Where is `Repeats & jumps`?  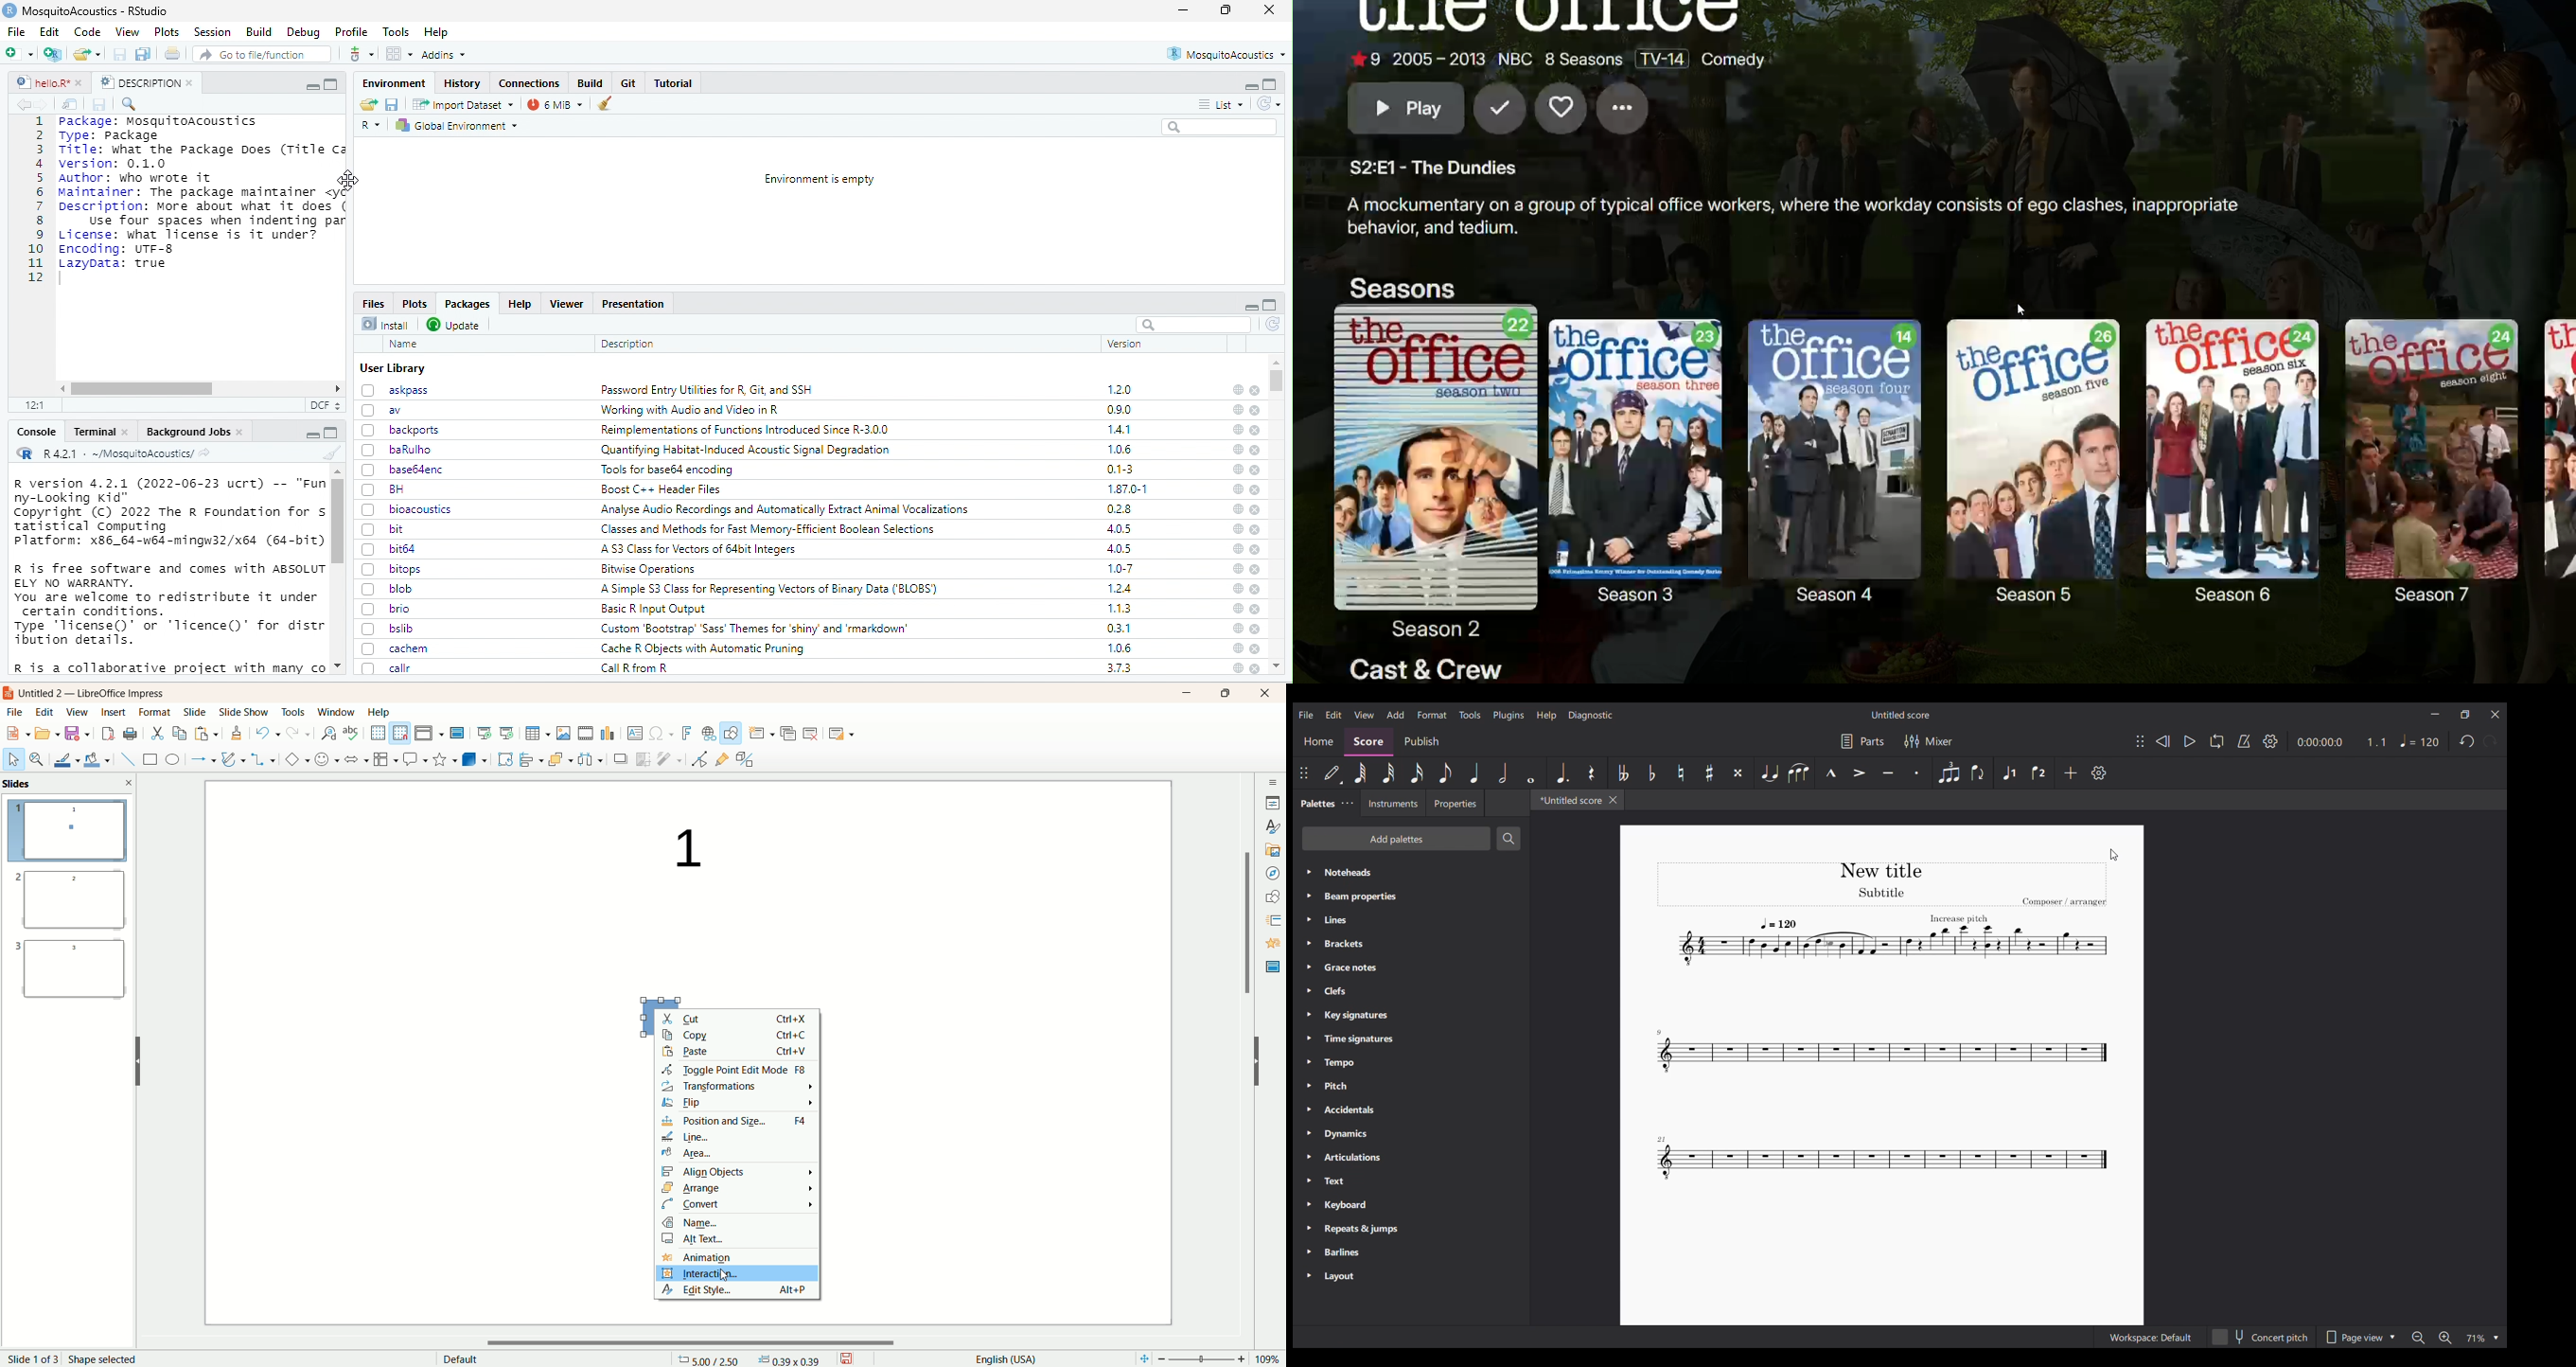
Repeats & jumps is located at coordinates (1410, 1230).